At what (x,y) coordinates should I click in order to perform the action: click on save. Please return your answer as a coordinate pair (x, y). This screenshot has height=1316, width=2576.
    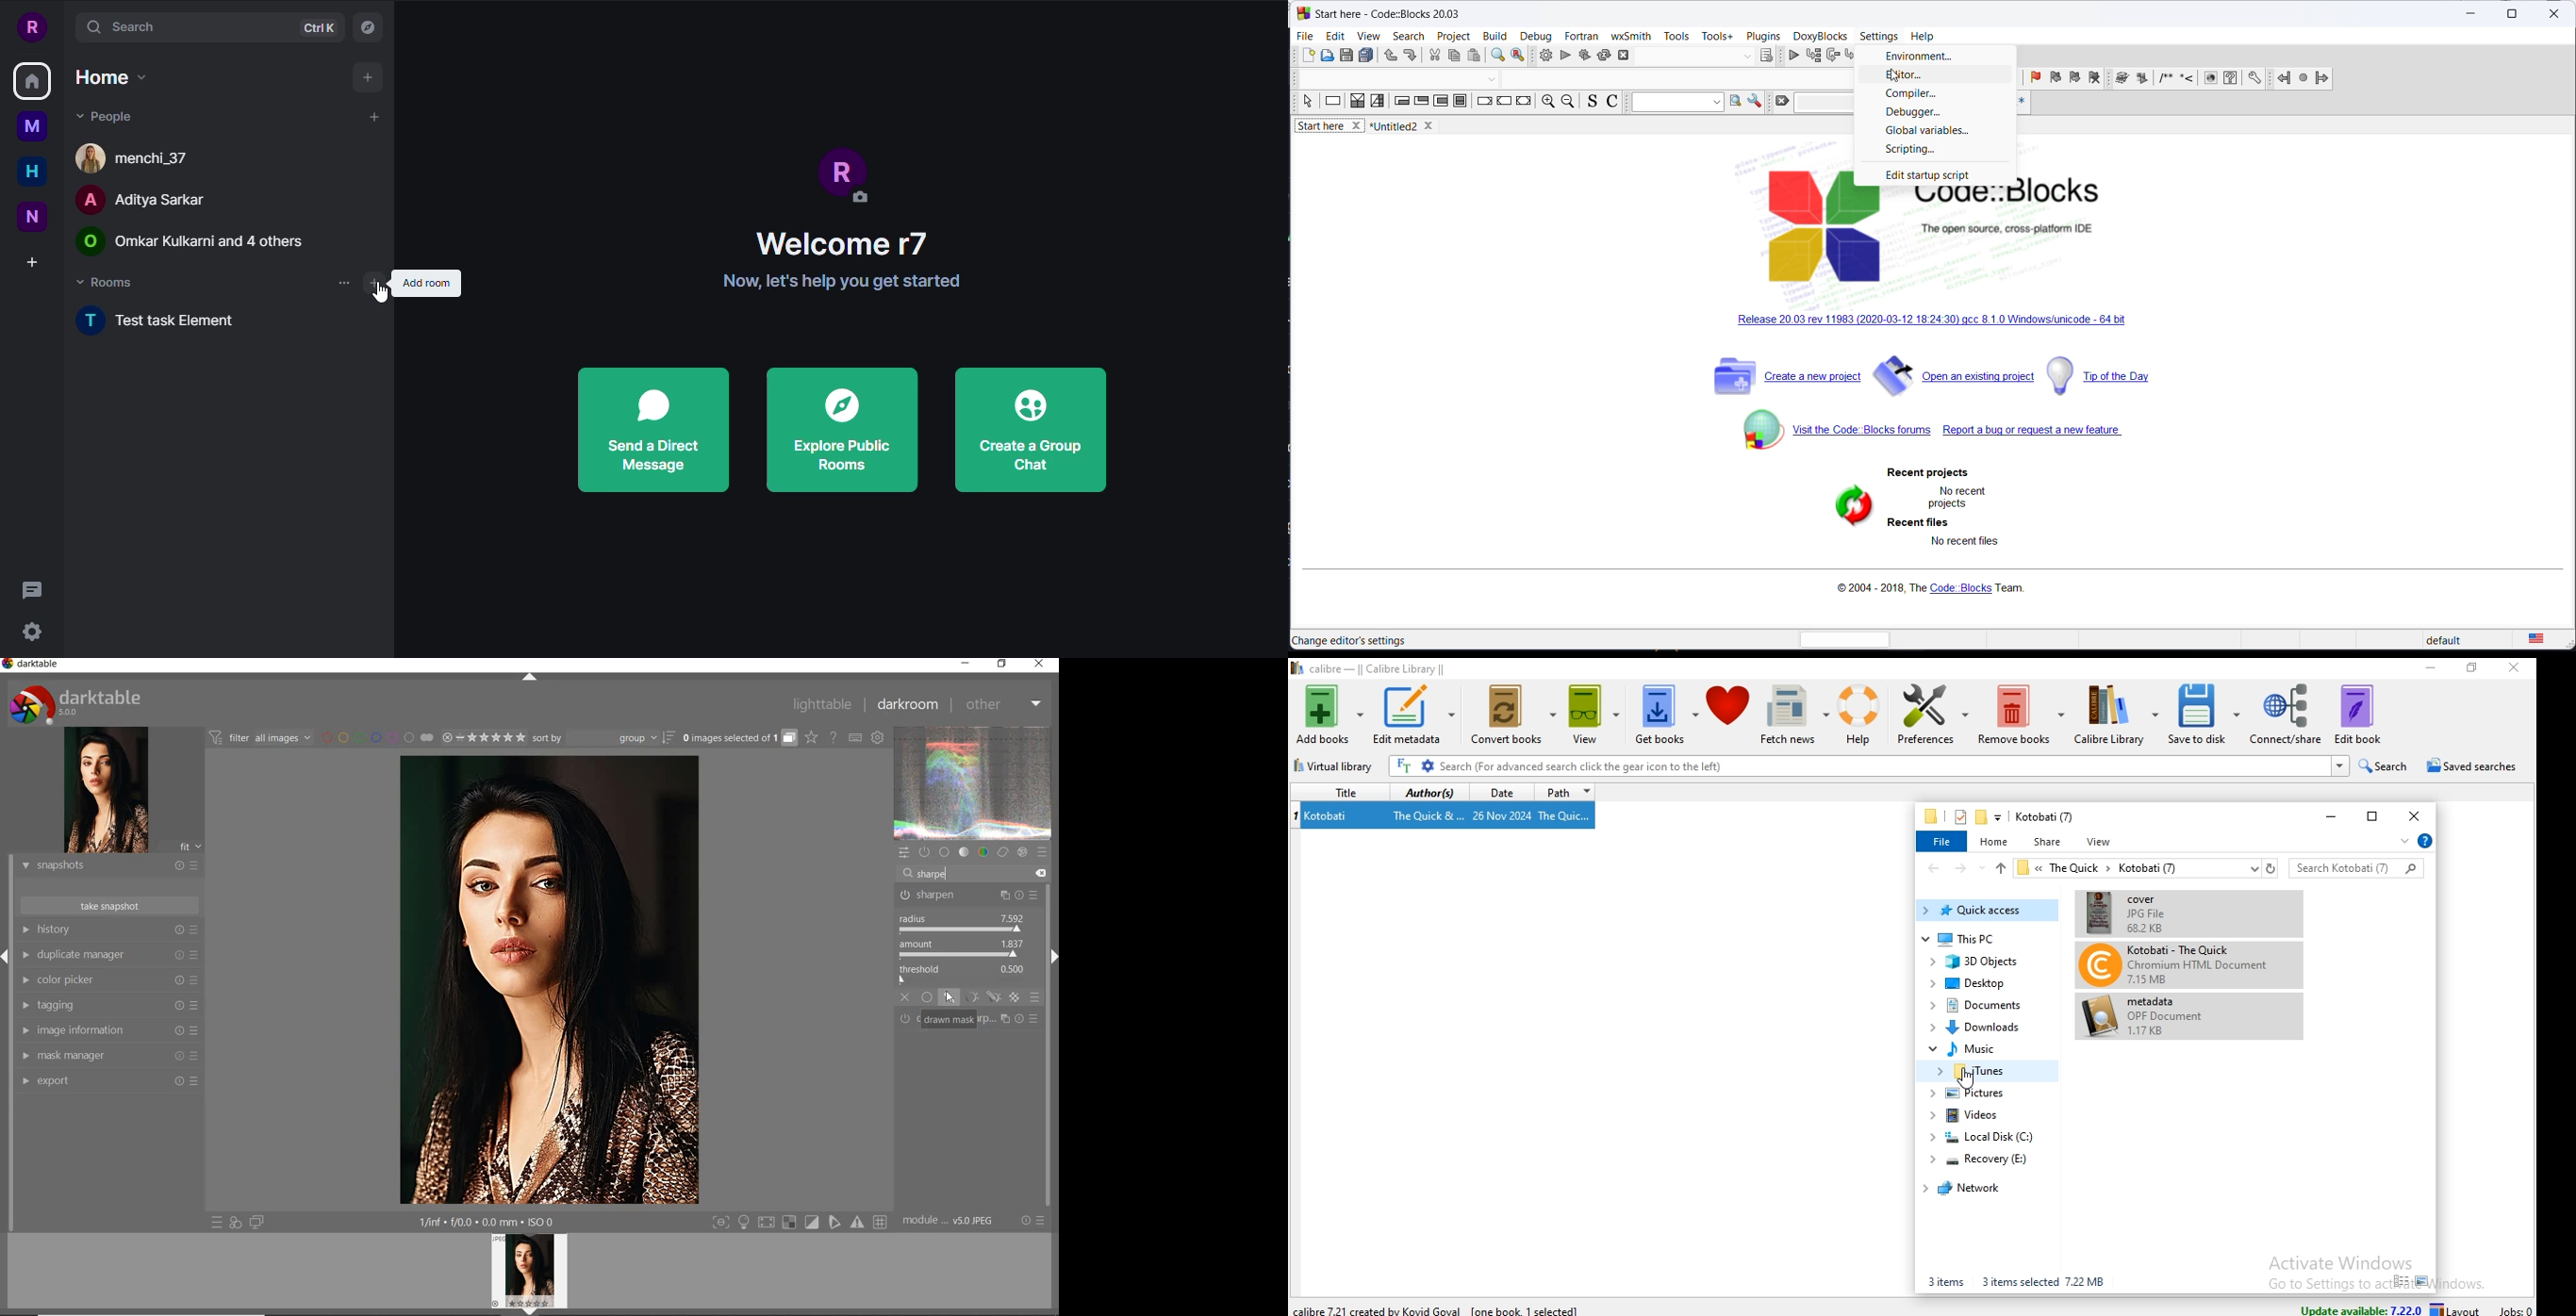
    Looking at the image, I should click on (1348, 56).